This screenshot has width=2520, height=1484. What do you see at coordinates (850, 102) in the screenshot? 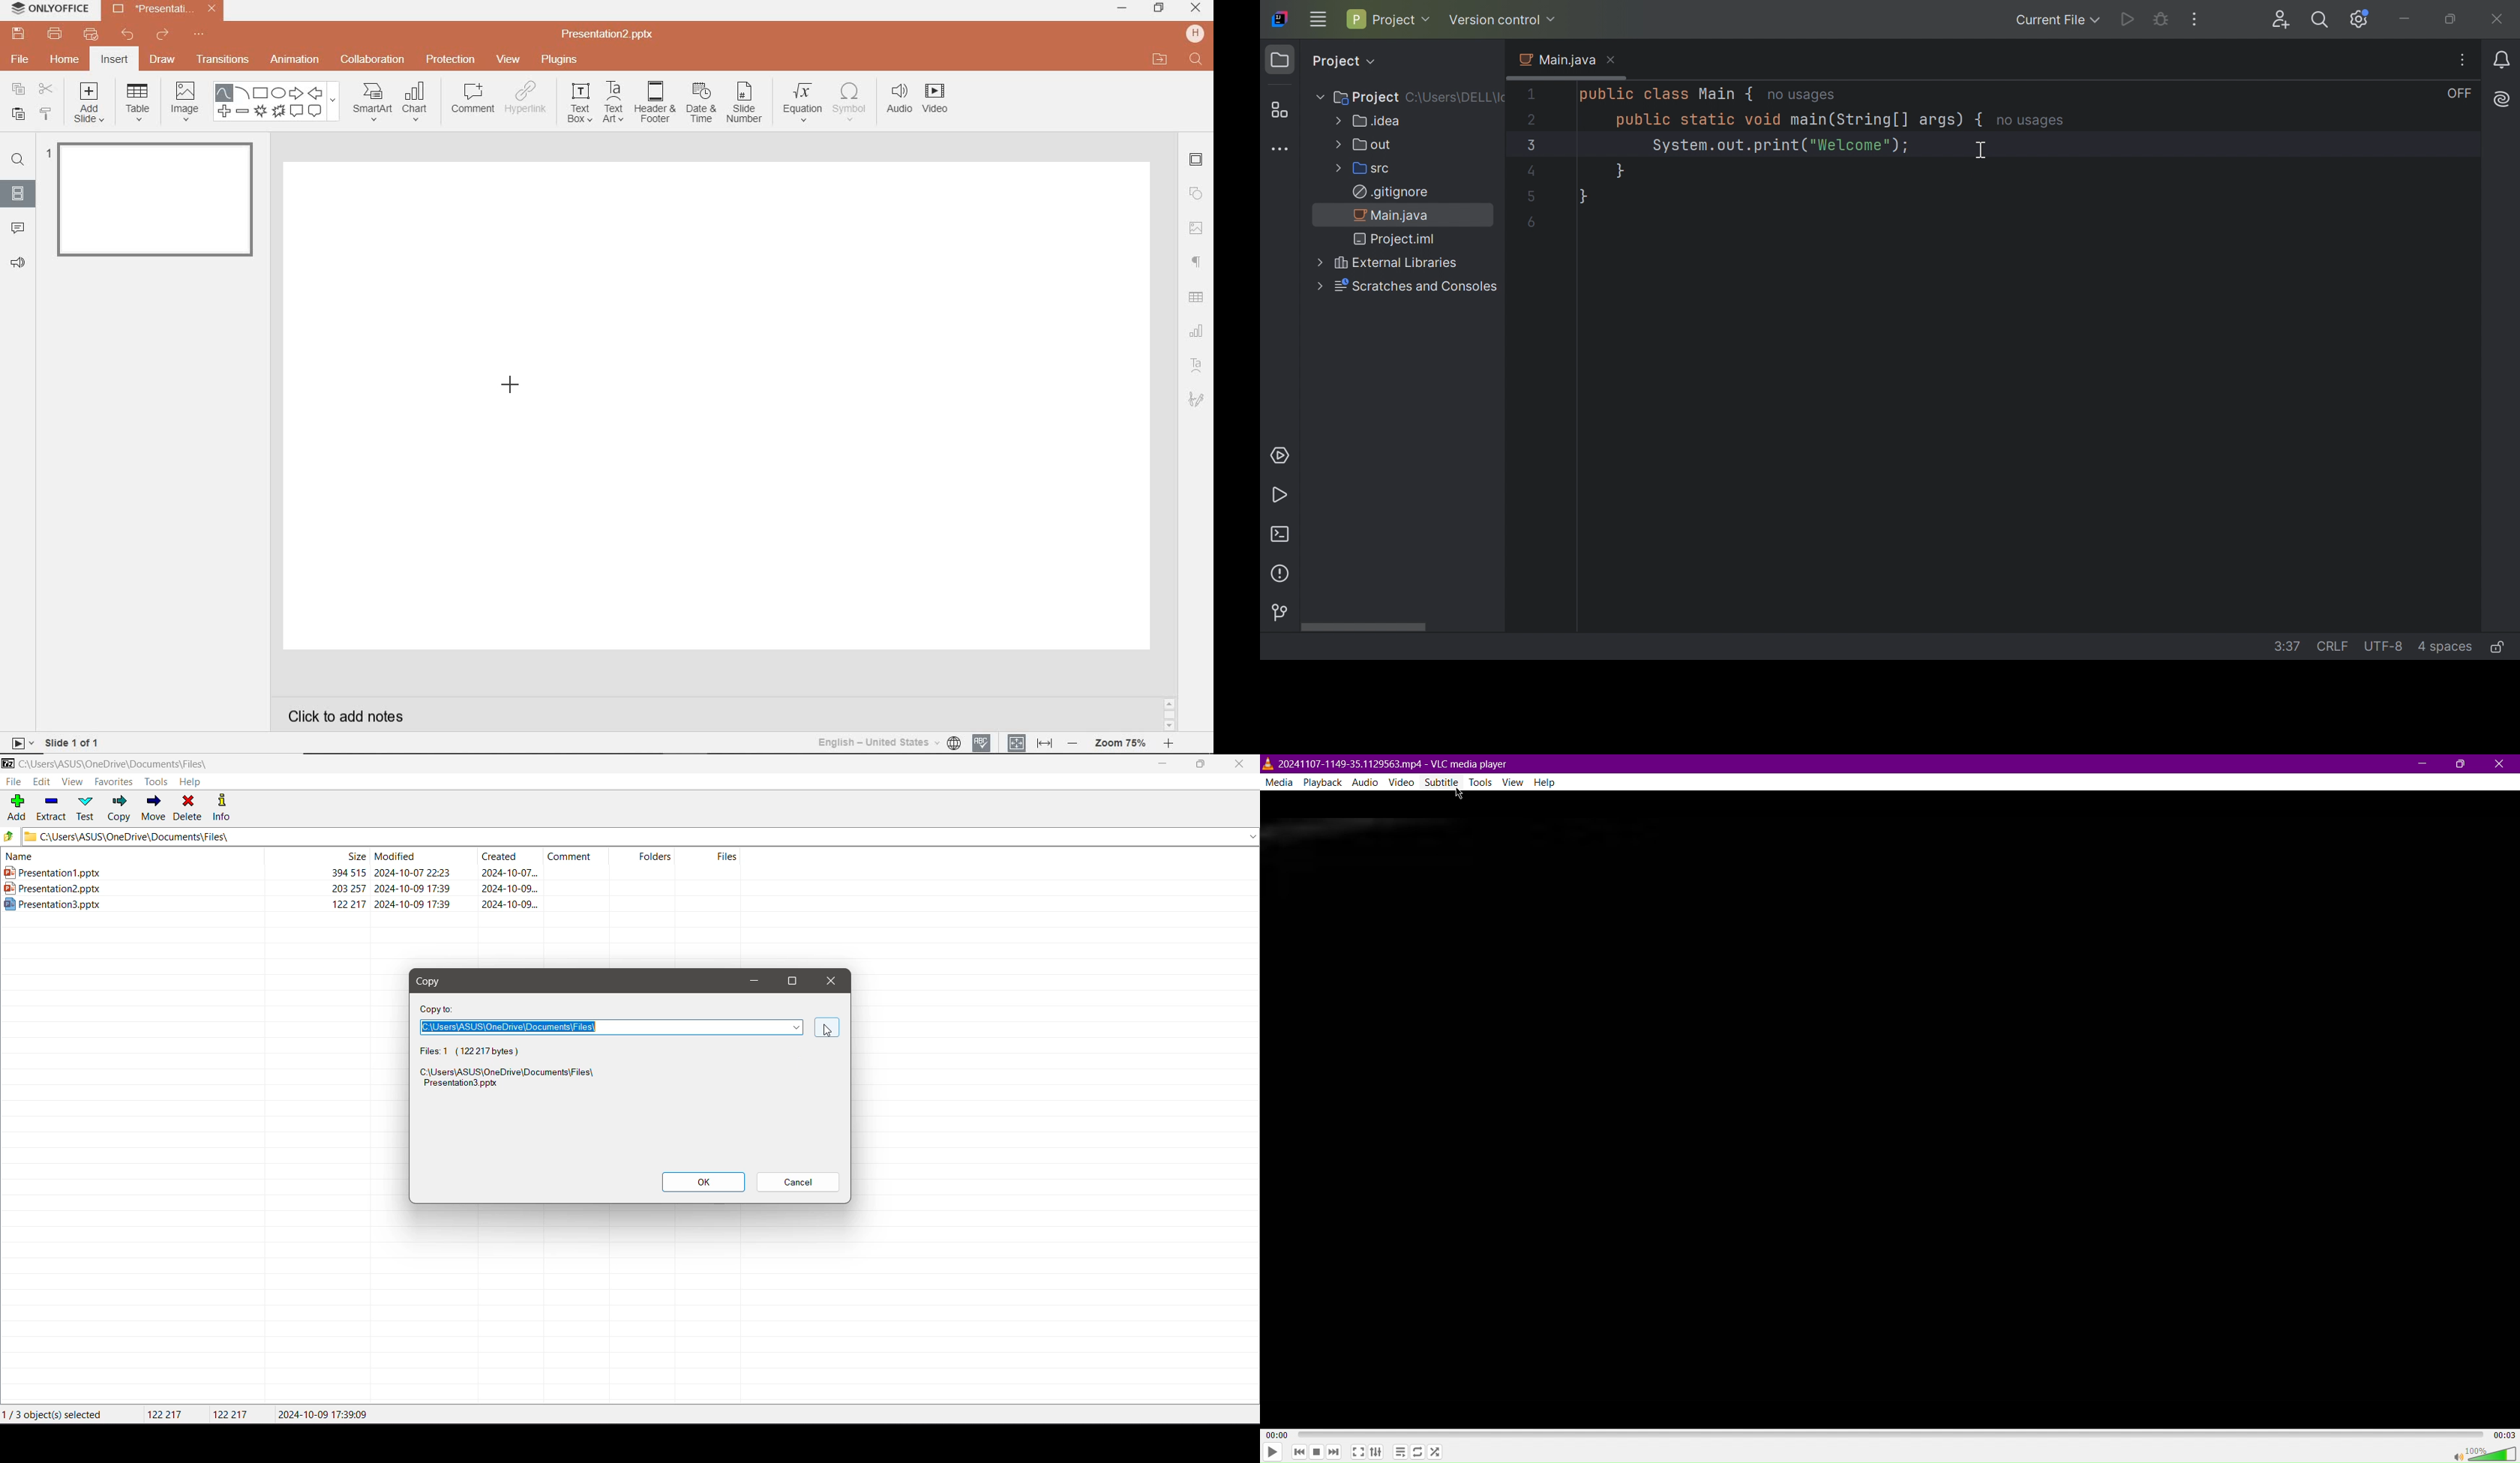
I see `SYMBOL` at bounding box center [850, 102].